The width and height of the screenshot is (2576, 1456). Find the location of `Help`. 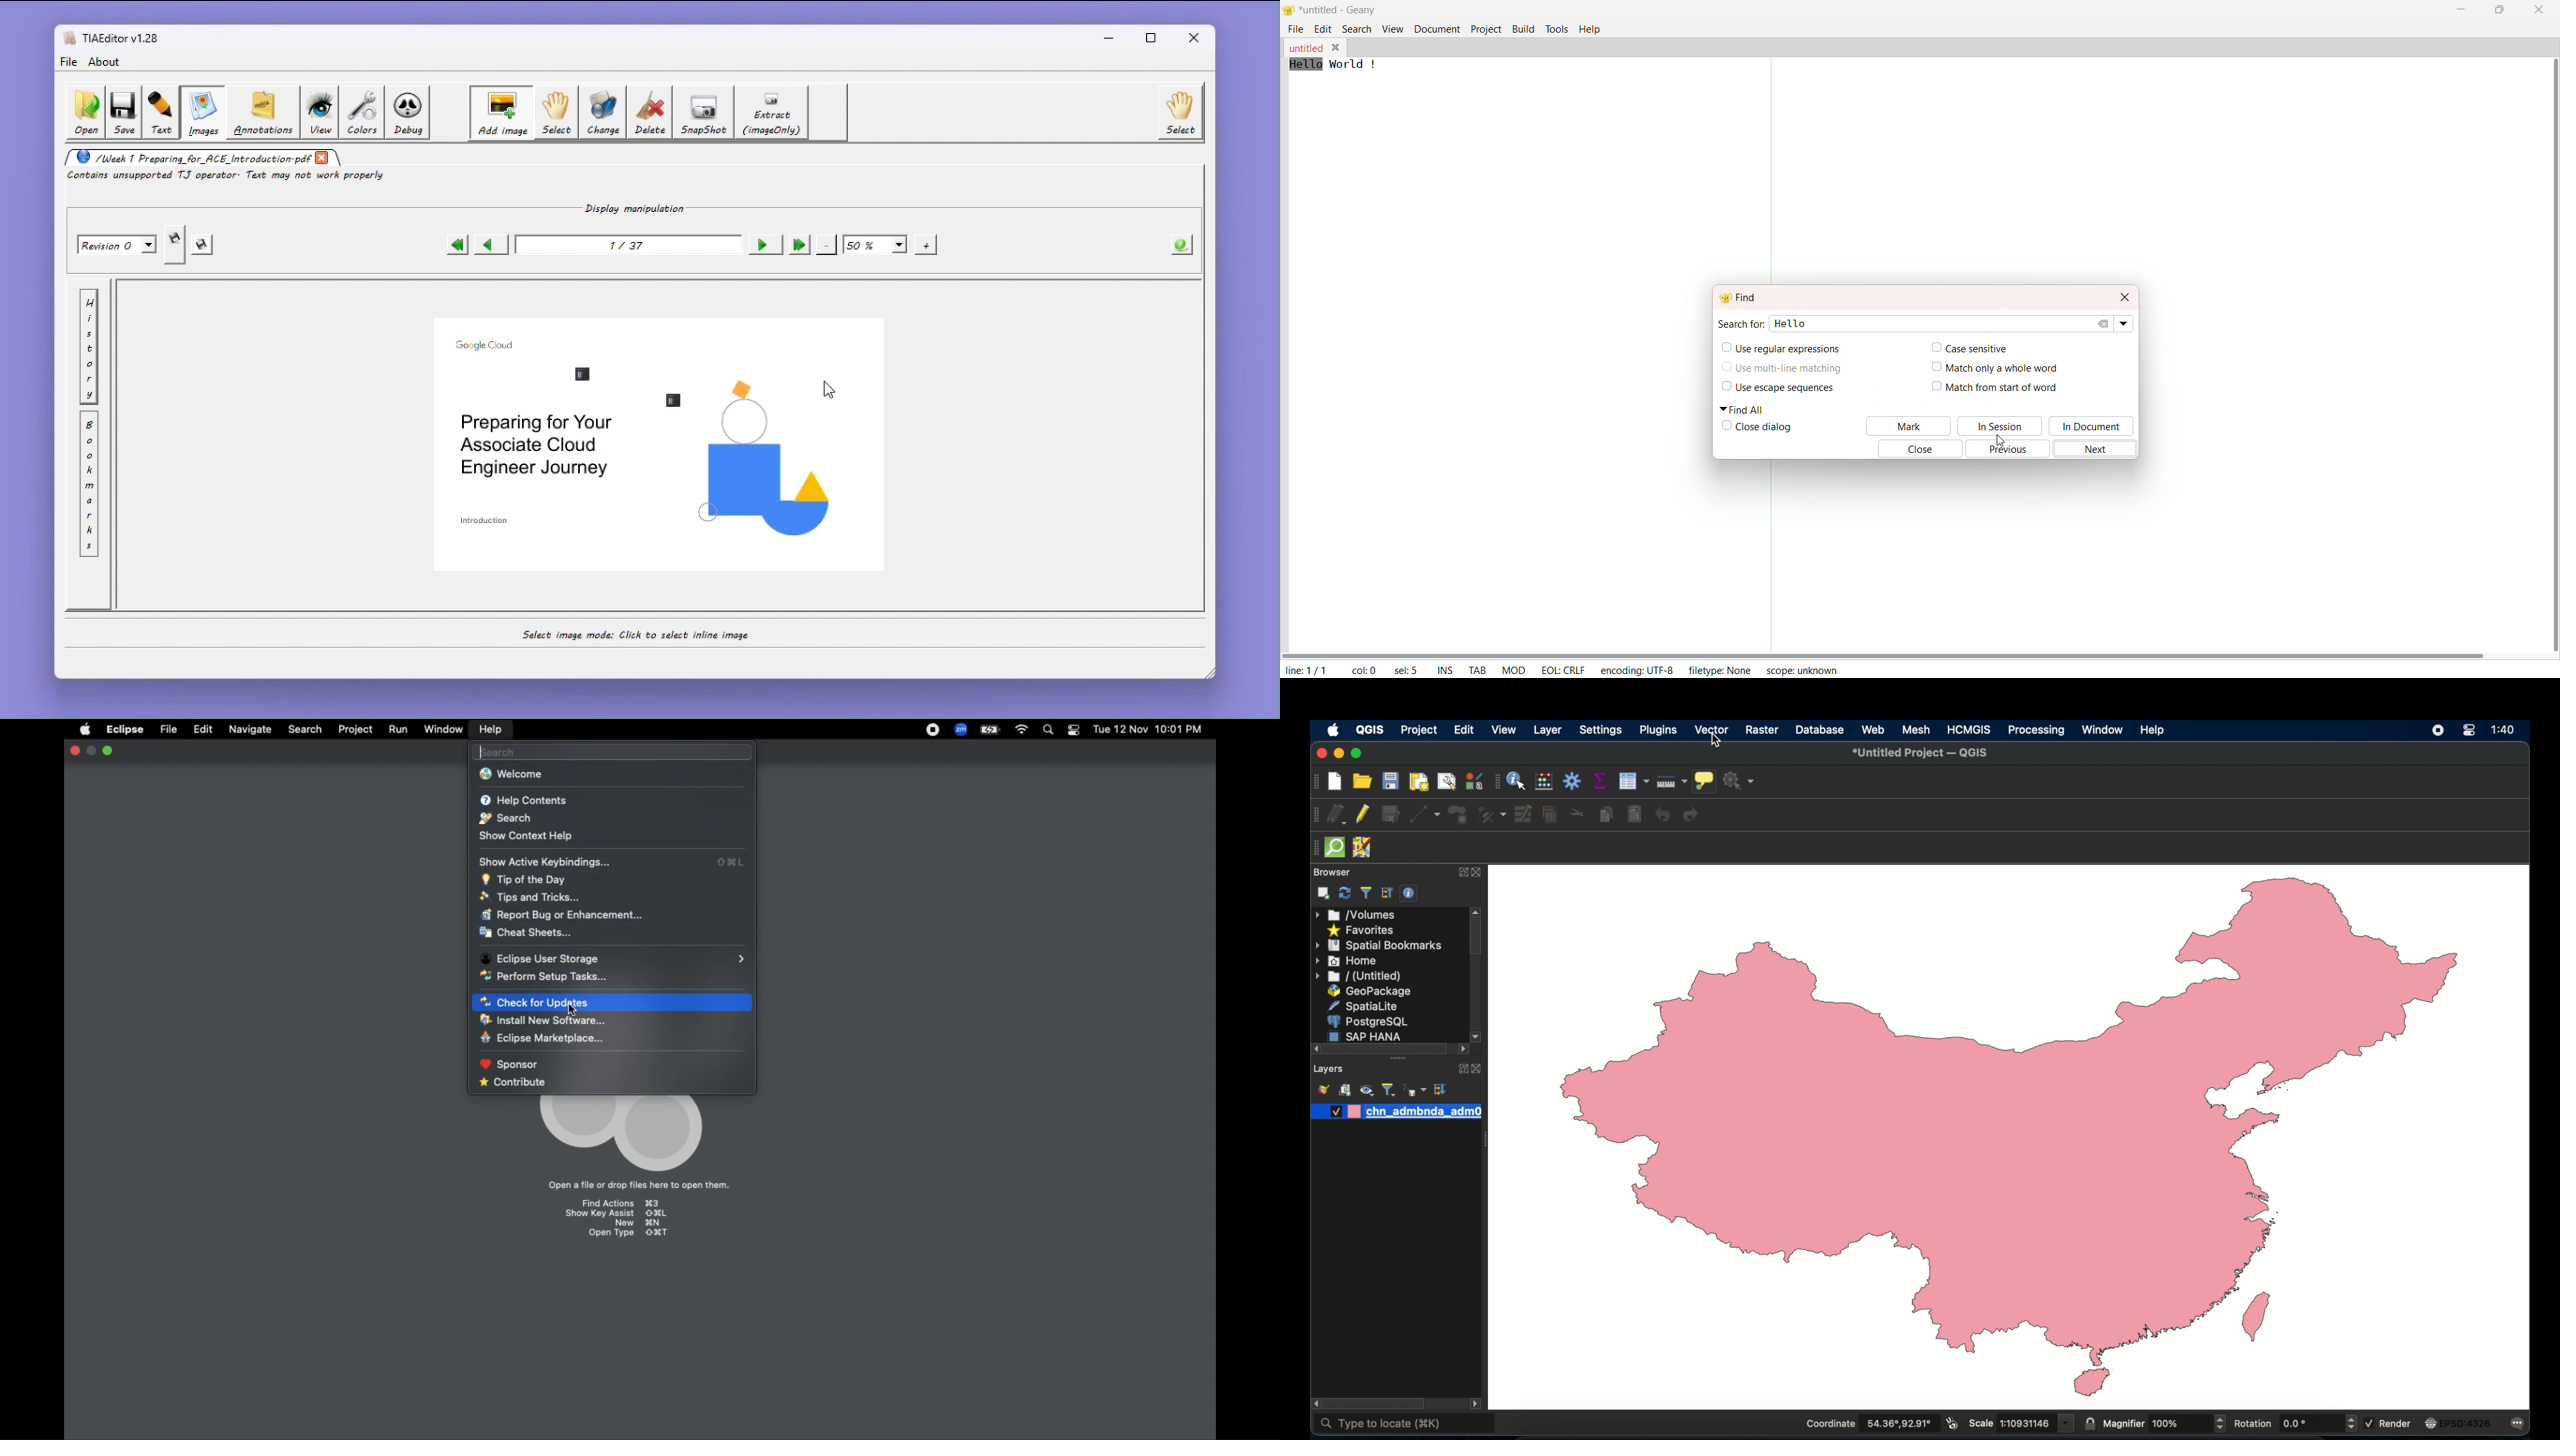

Help is located at coordinates (1591, 29).